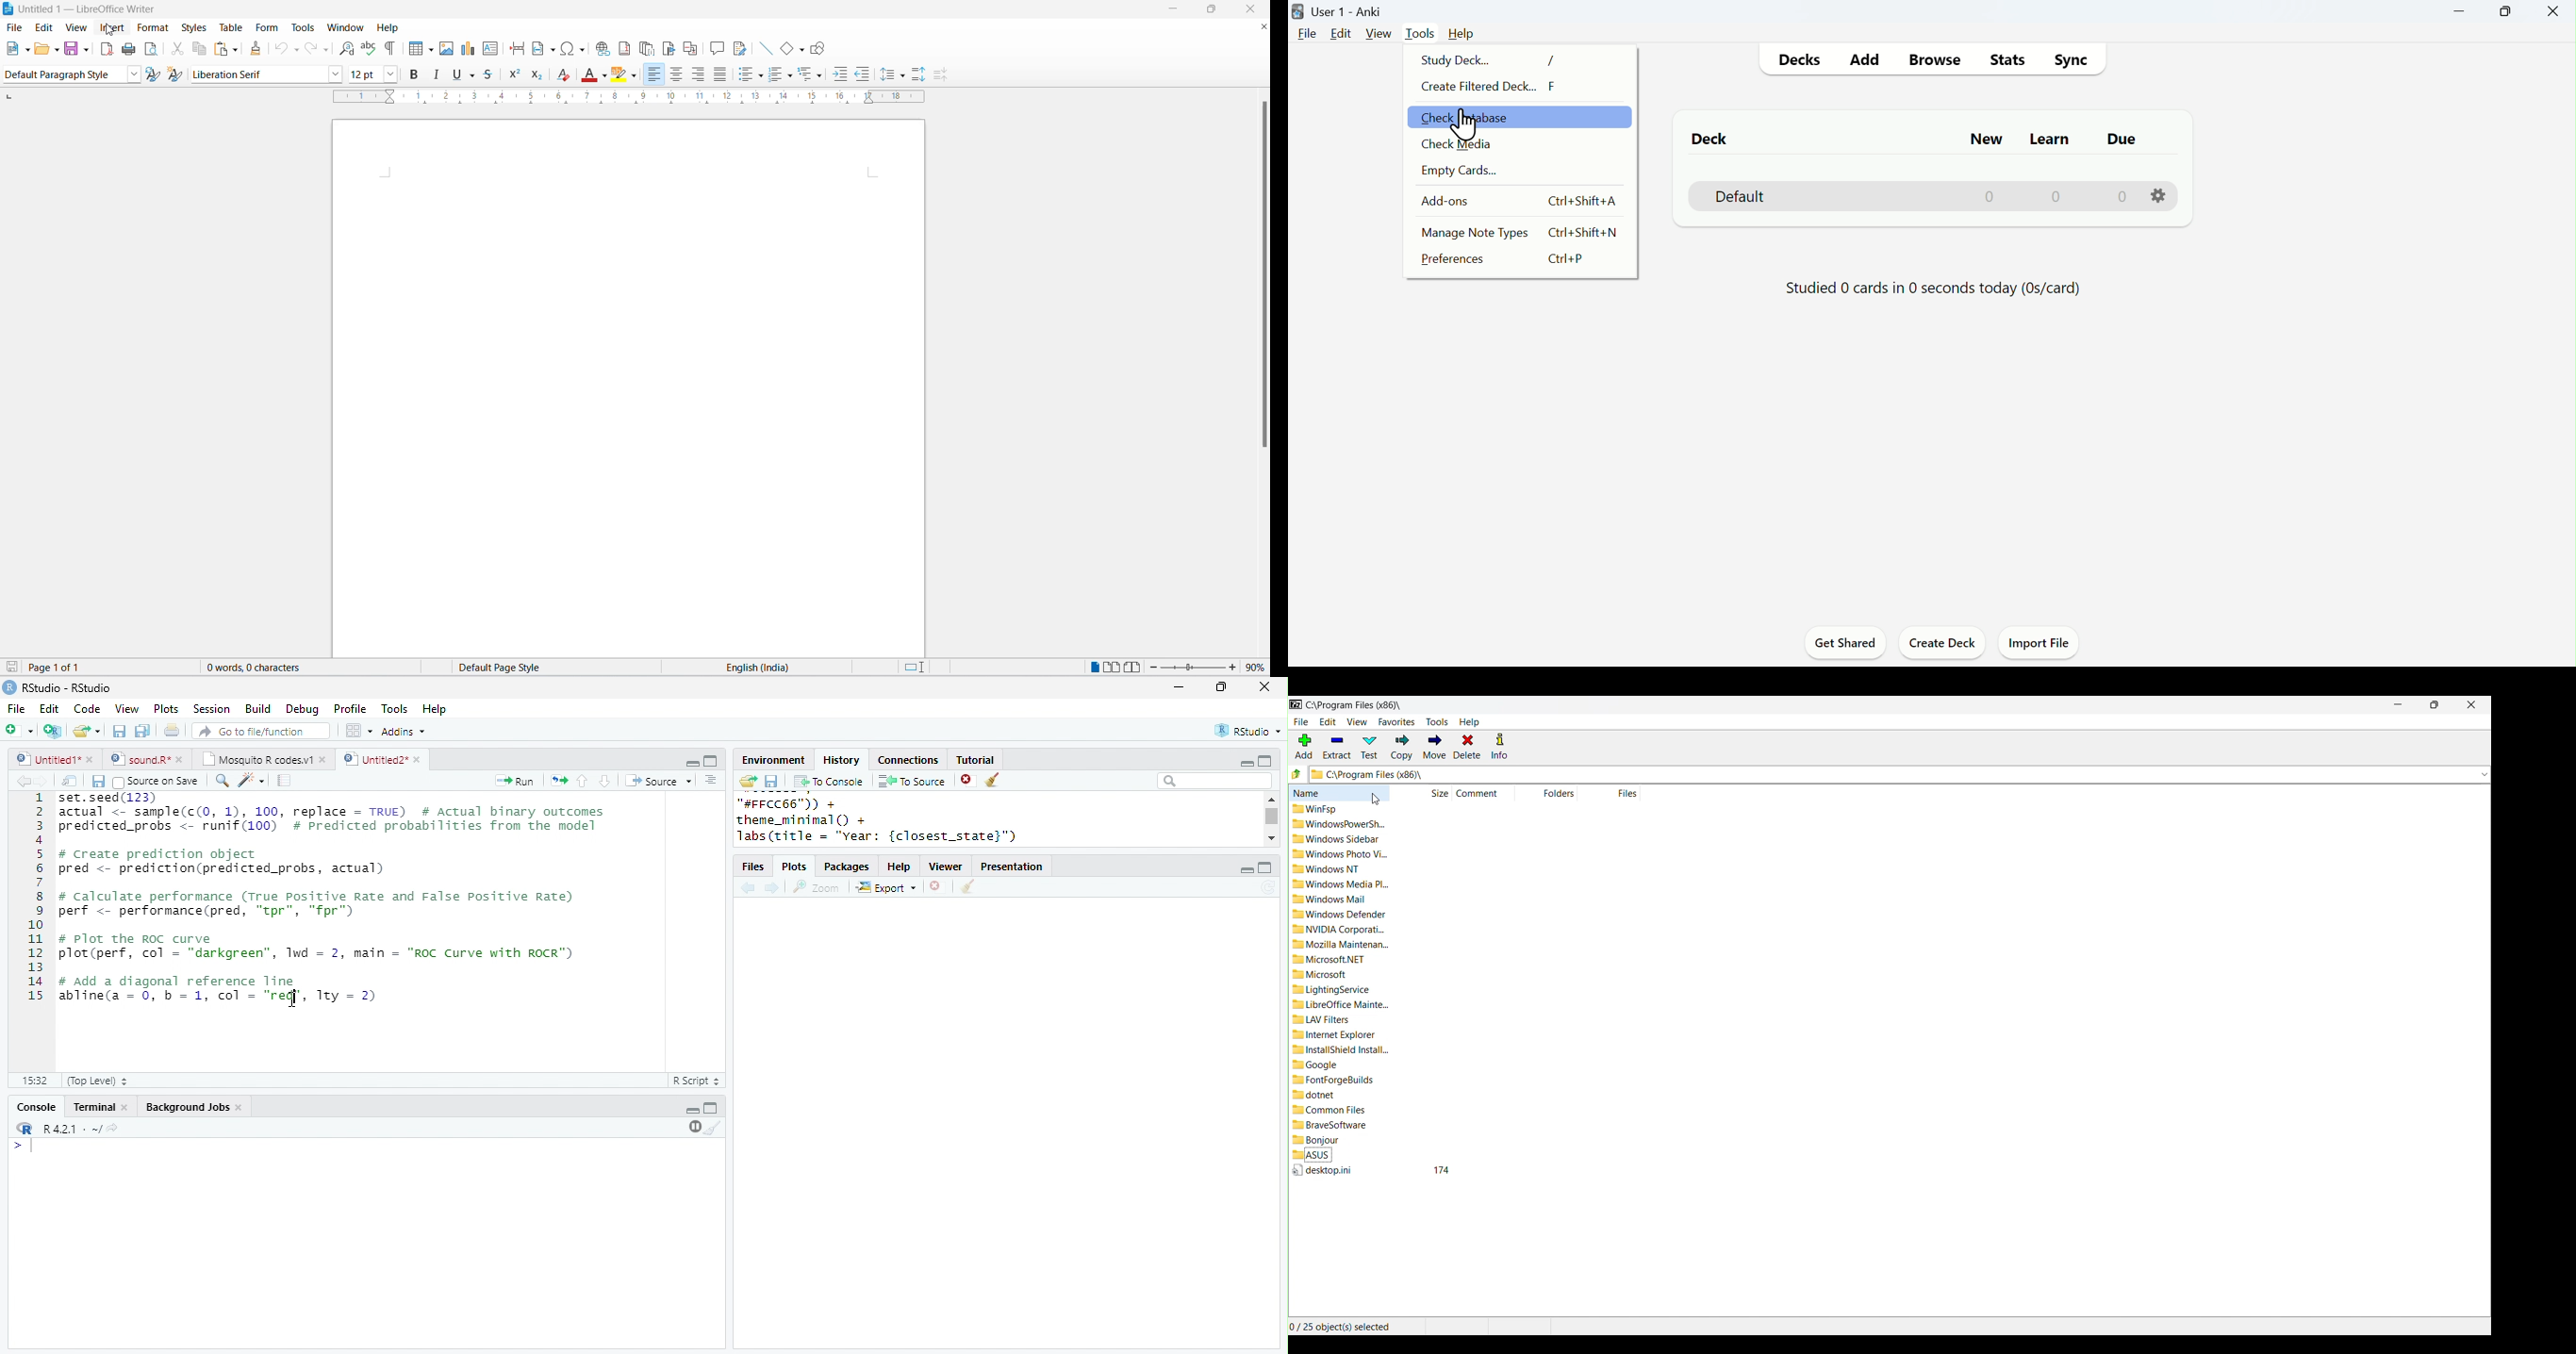  What do you see at coordinates (1270, 799) in the screenshot?
I see `scroll up` at bounding box center [1270, 799].